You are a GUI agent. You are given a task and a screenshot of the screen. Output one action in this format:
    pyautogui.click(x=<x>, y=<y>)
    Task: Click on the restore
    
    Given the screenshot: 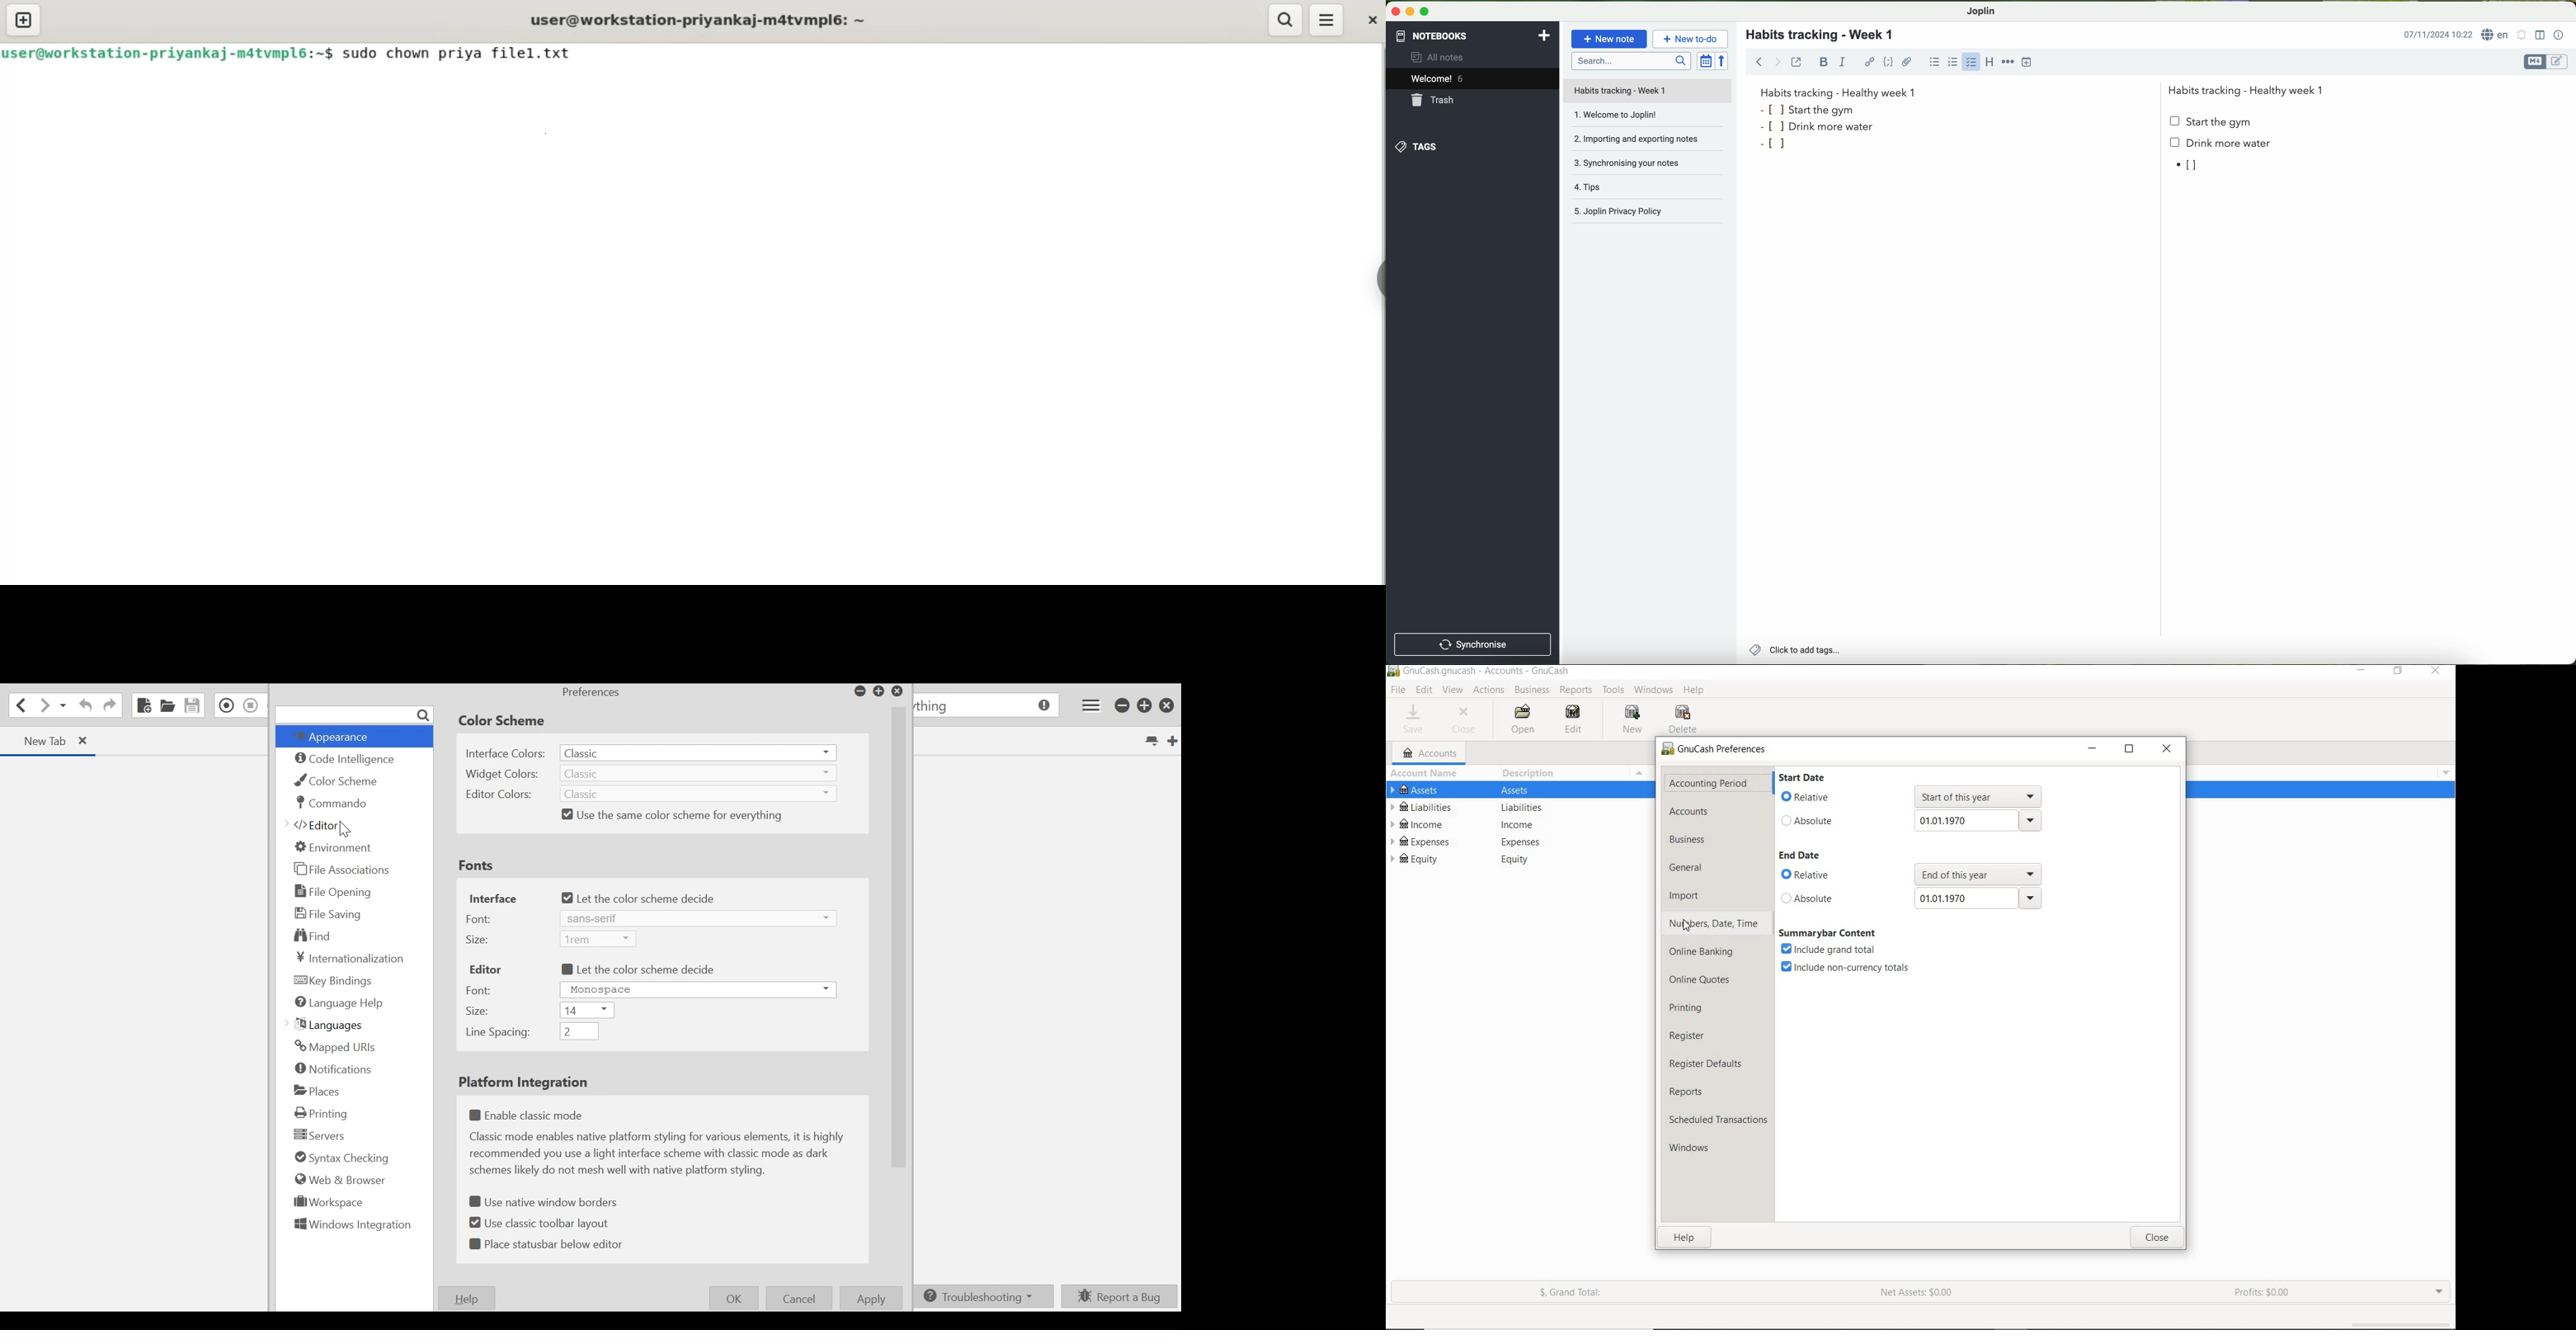 What is the action you would take?
    pyautogui.click(x=880, y=691)
    